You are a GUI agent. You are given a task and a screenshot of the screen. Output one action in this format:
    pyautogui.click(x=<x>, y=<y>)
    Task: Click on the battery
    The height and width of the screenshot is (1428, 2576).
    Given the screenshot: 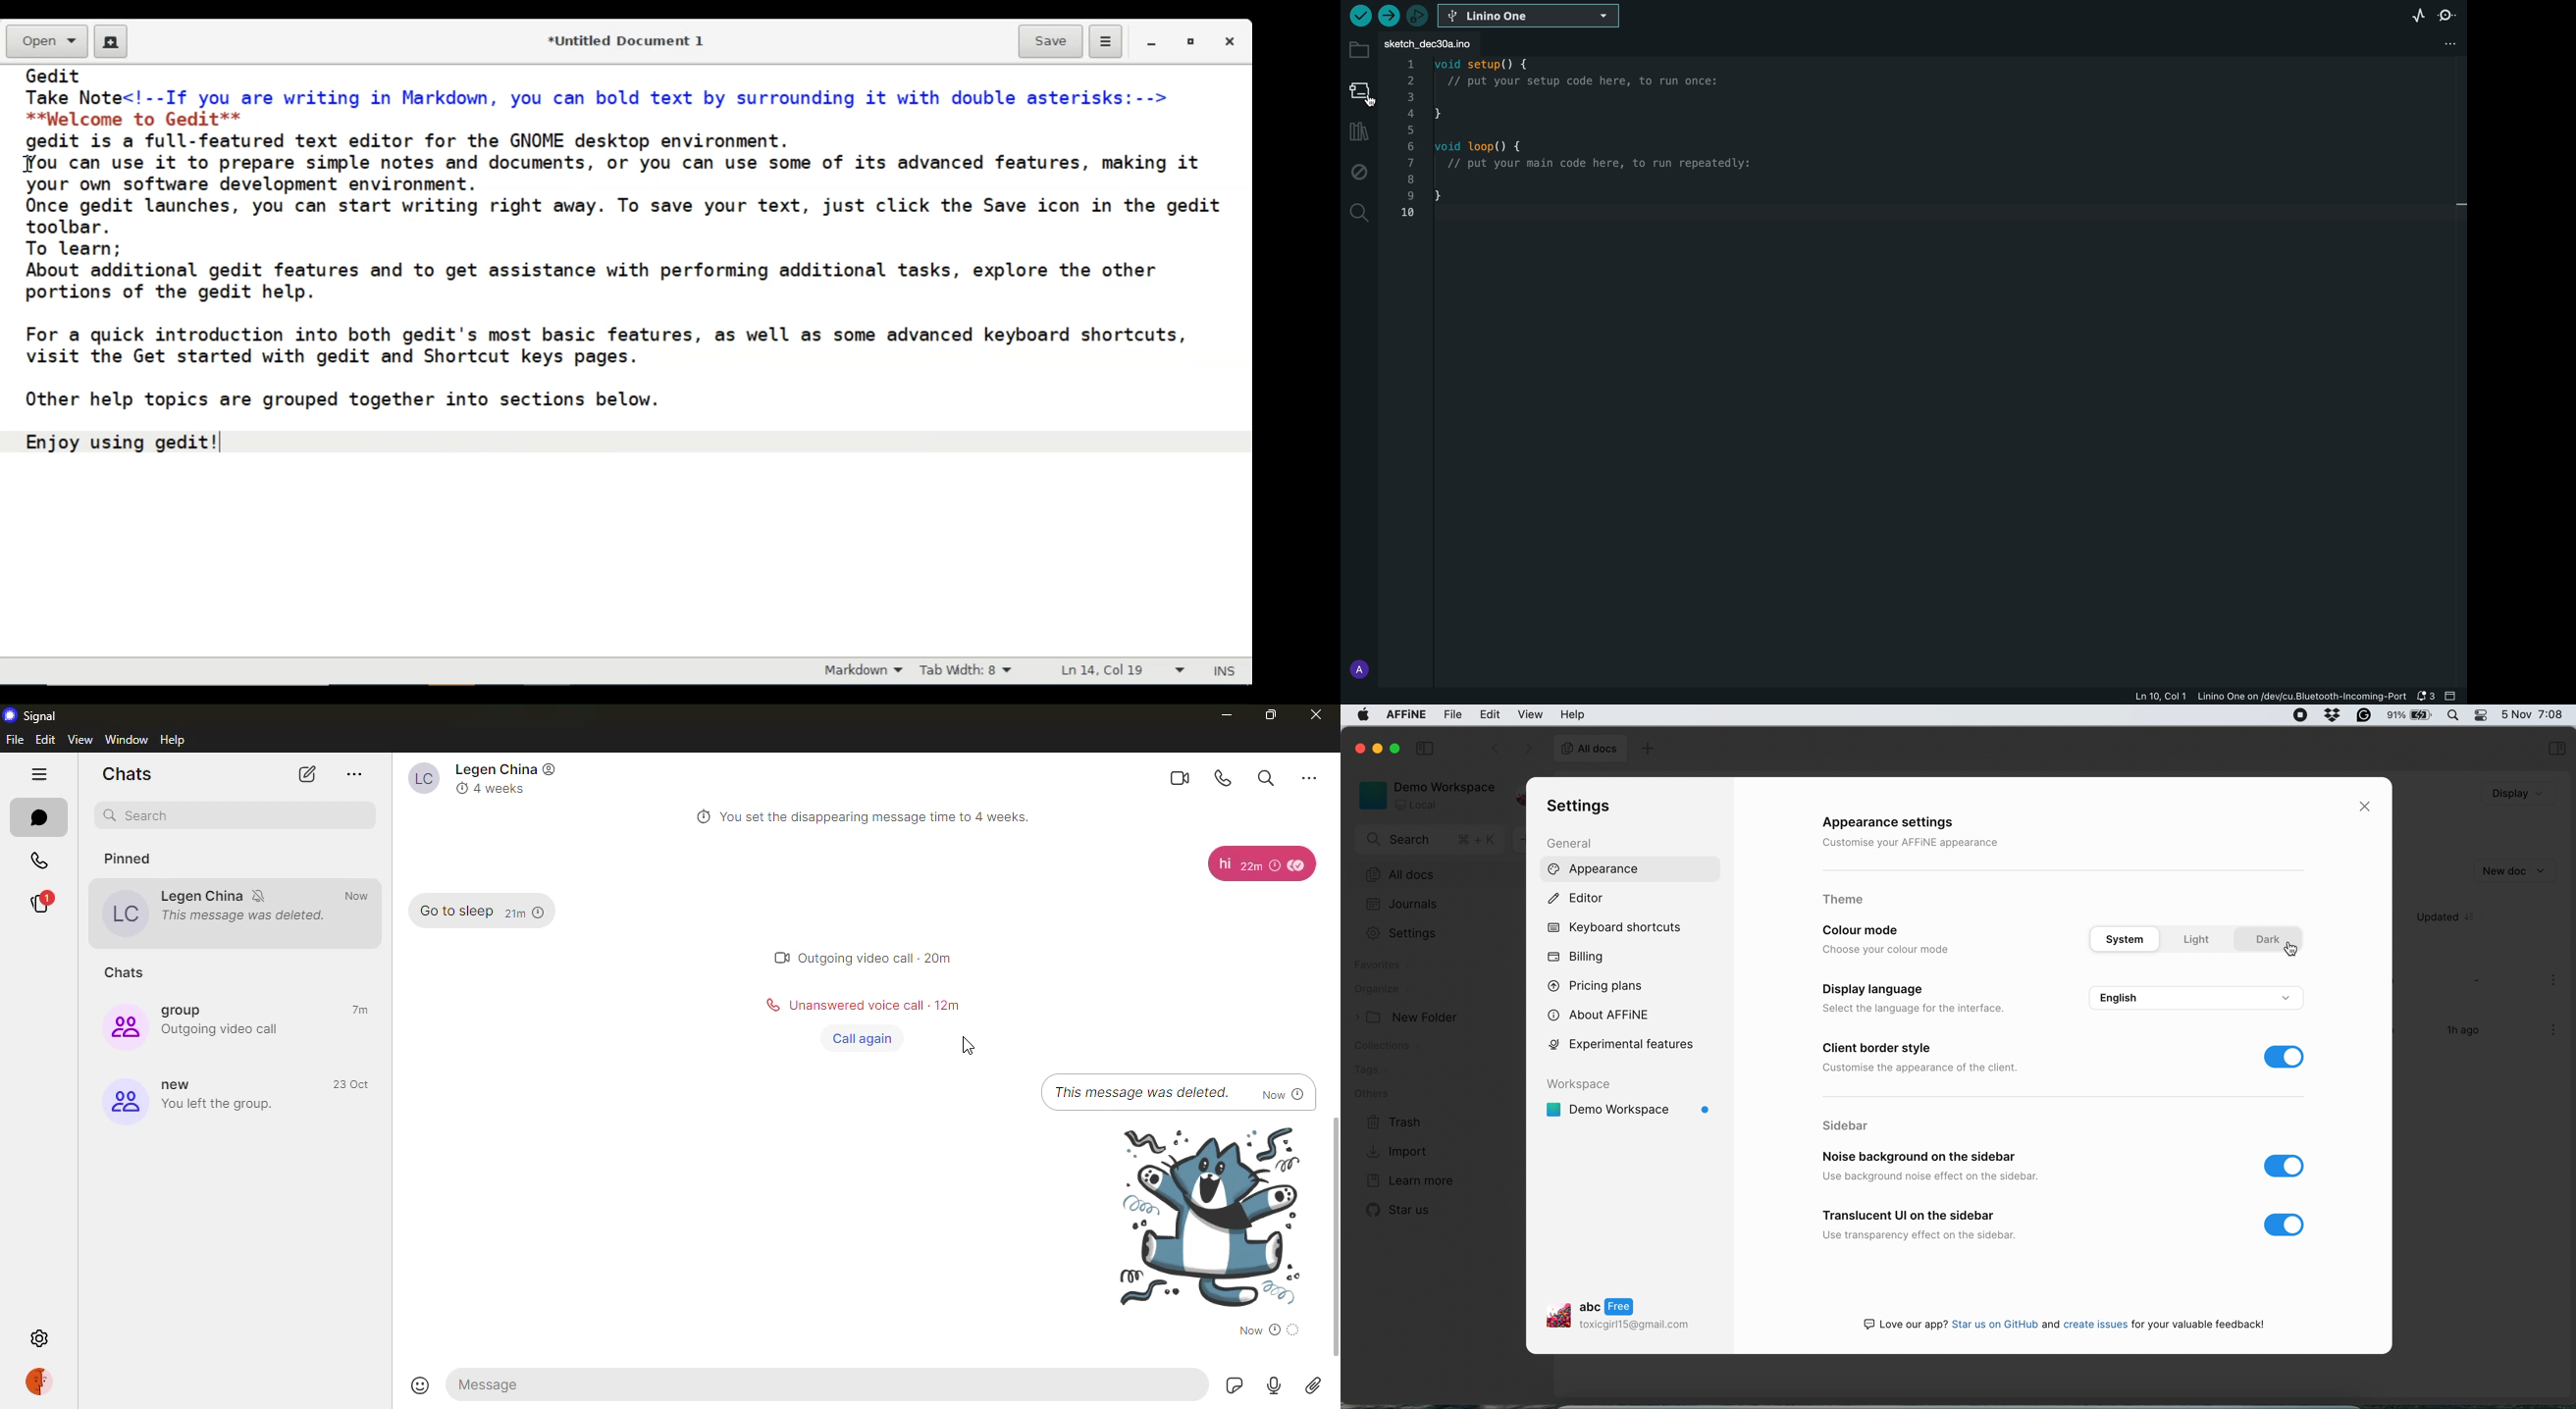 What is the action you would take?
    pyautogui.click(x=2412, y=716)
    